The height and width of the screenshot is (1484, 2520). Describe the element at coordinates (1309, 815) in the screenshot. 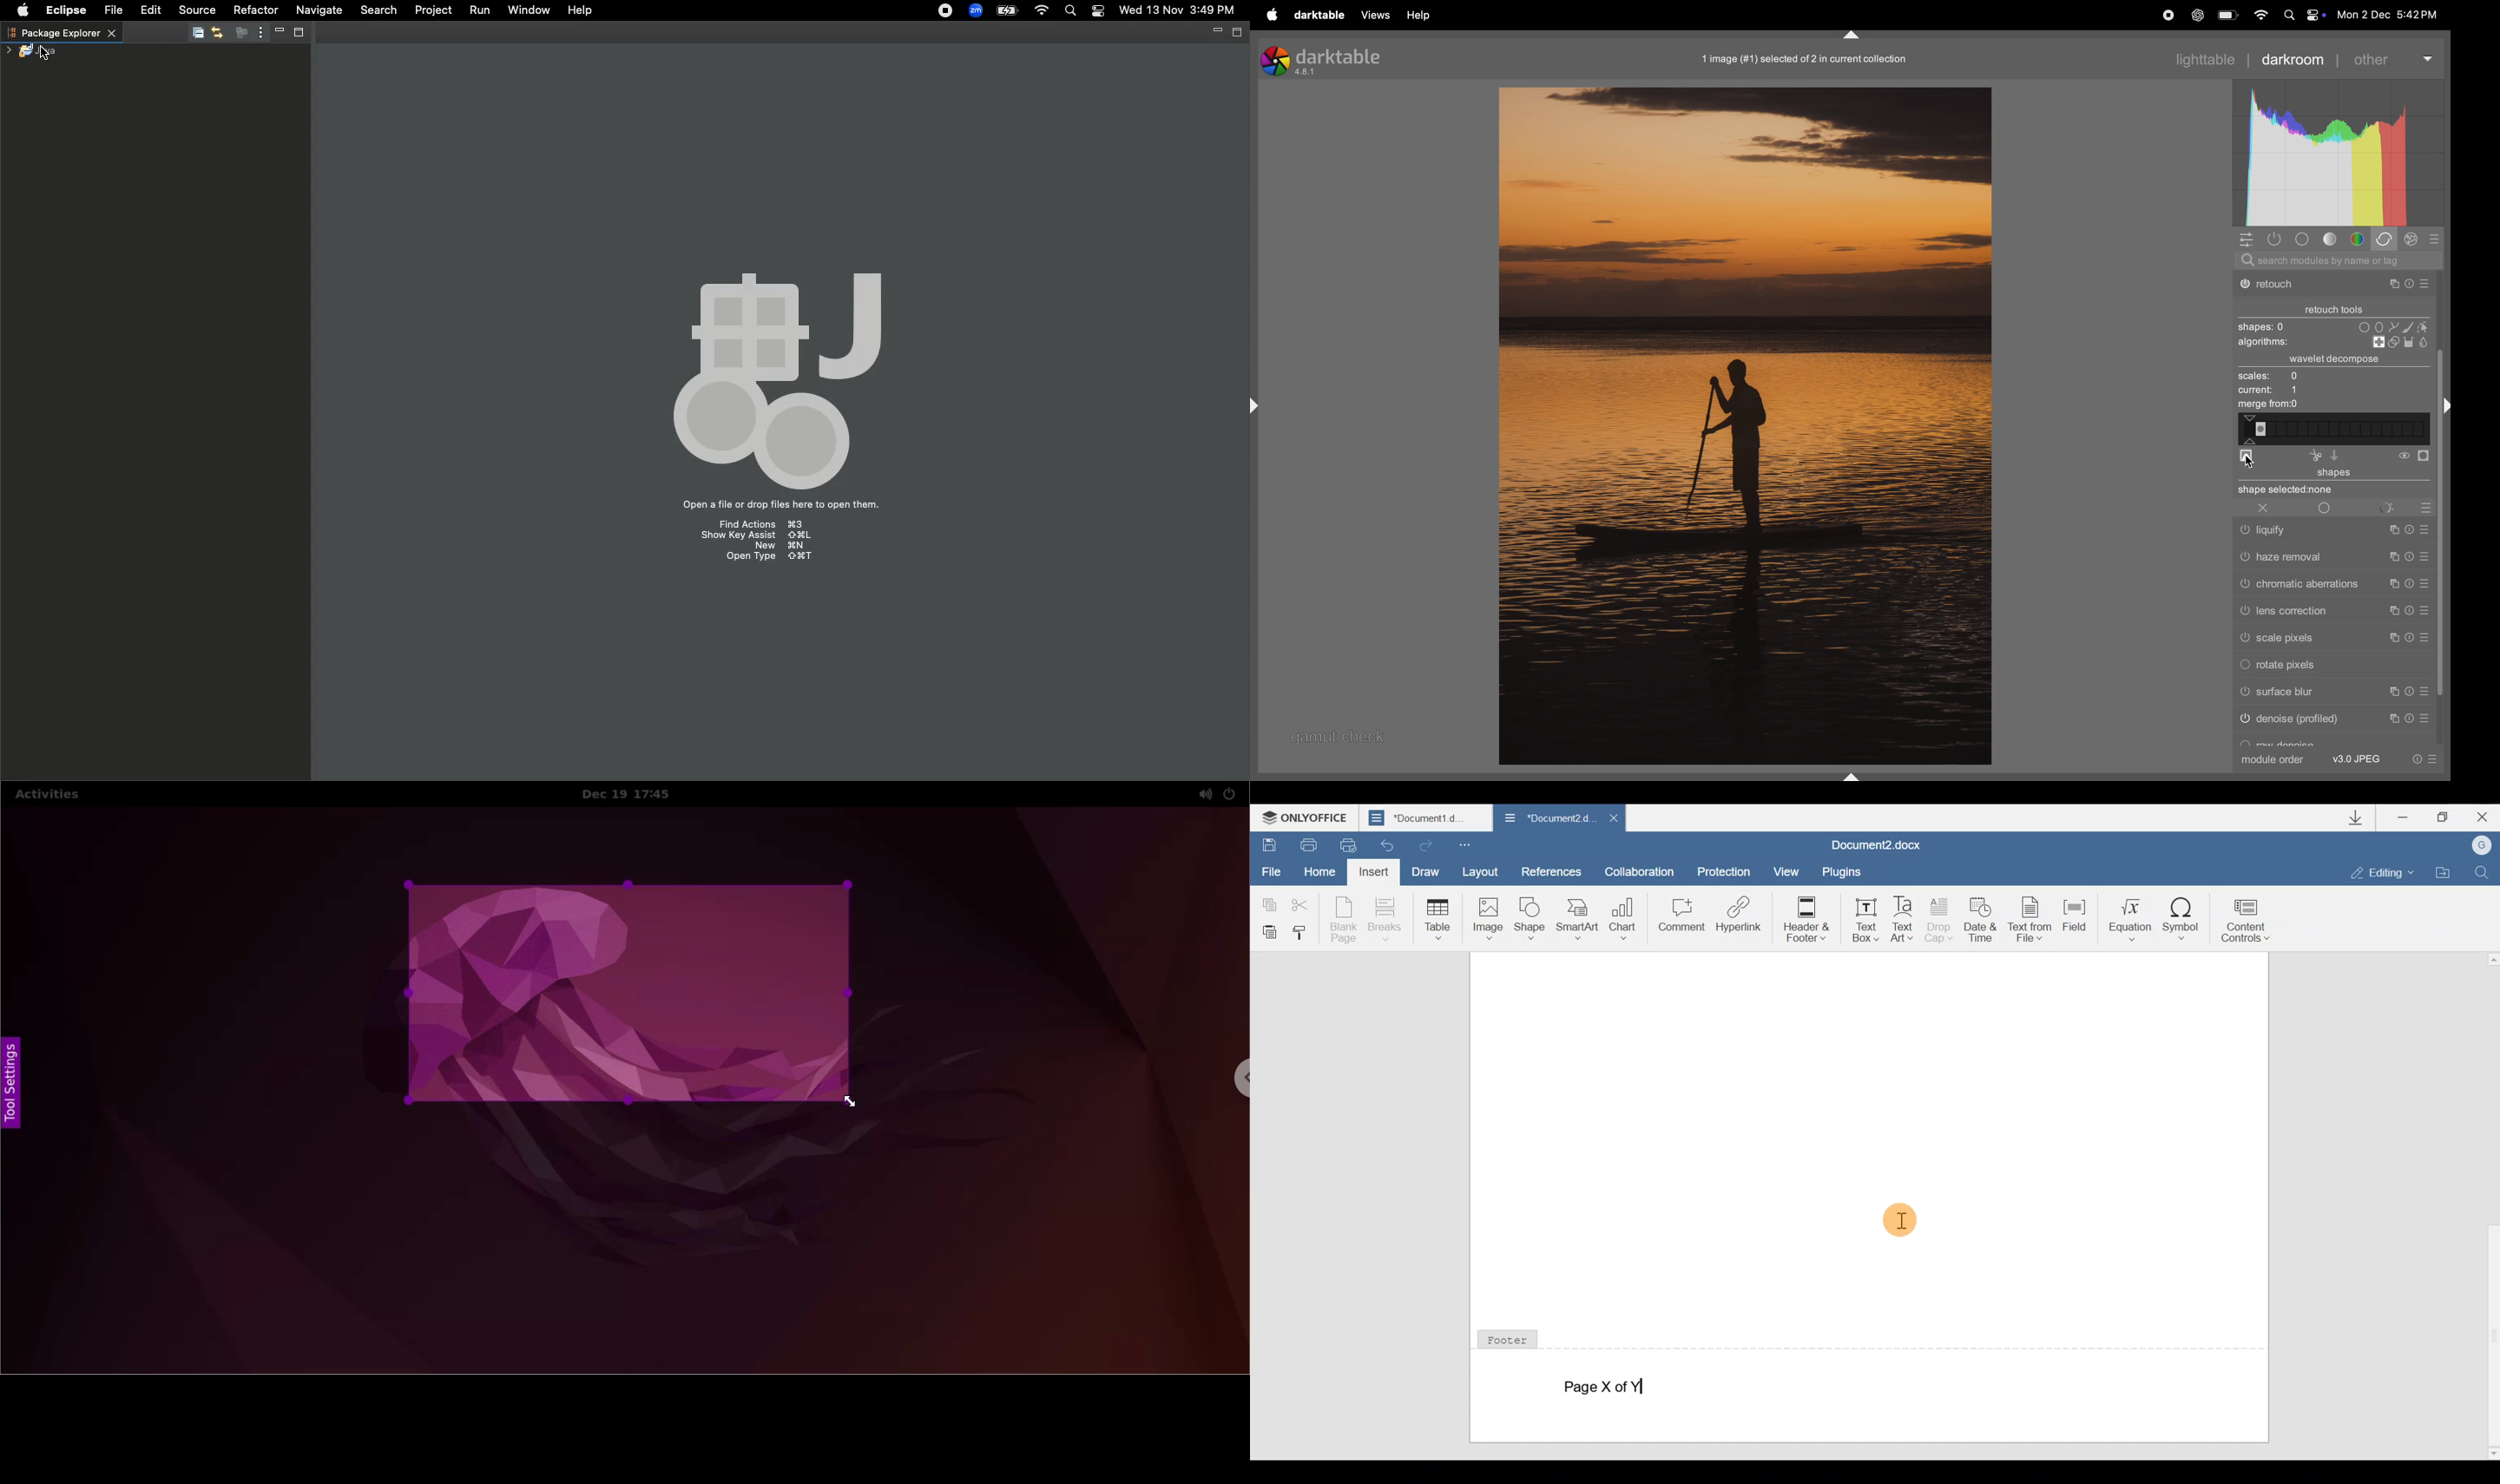

I see `ONLYOFFICE` at that location.